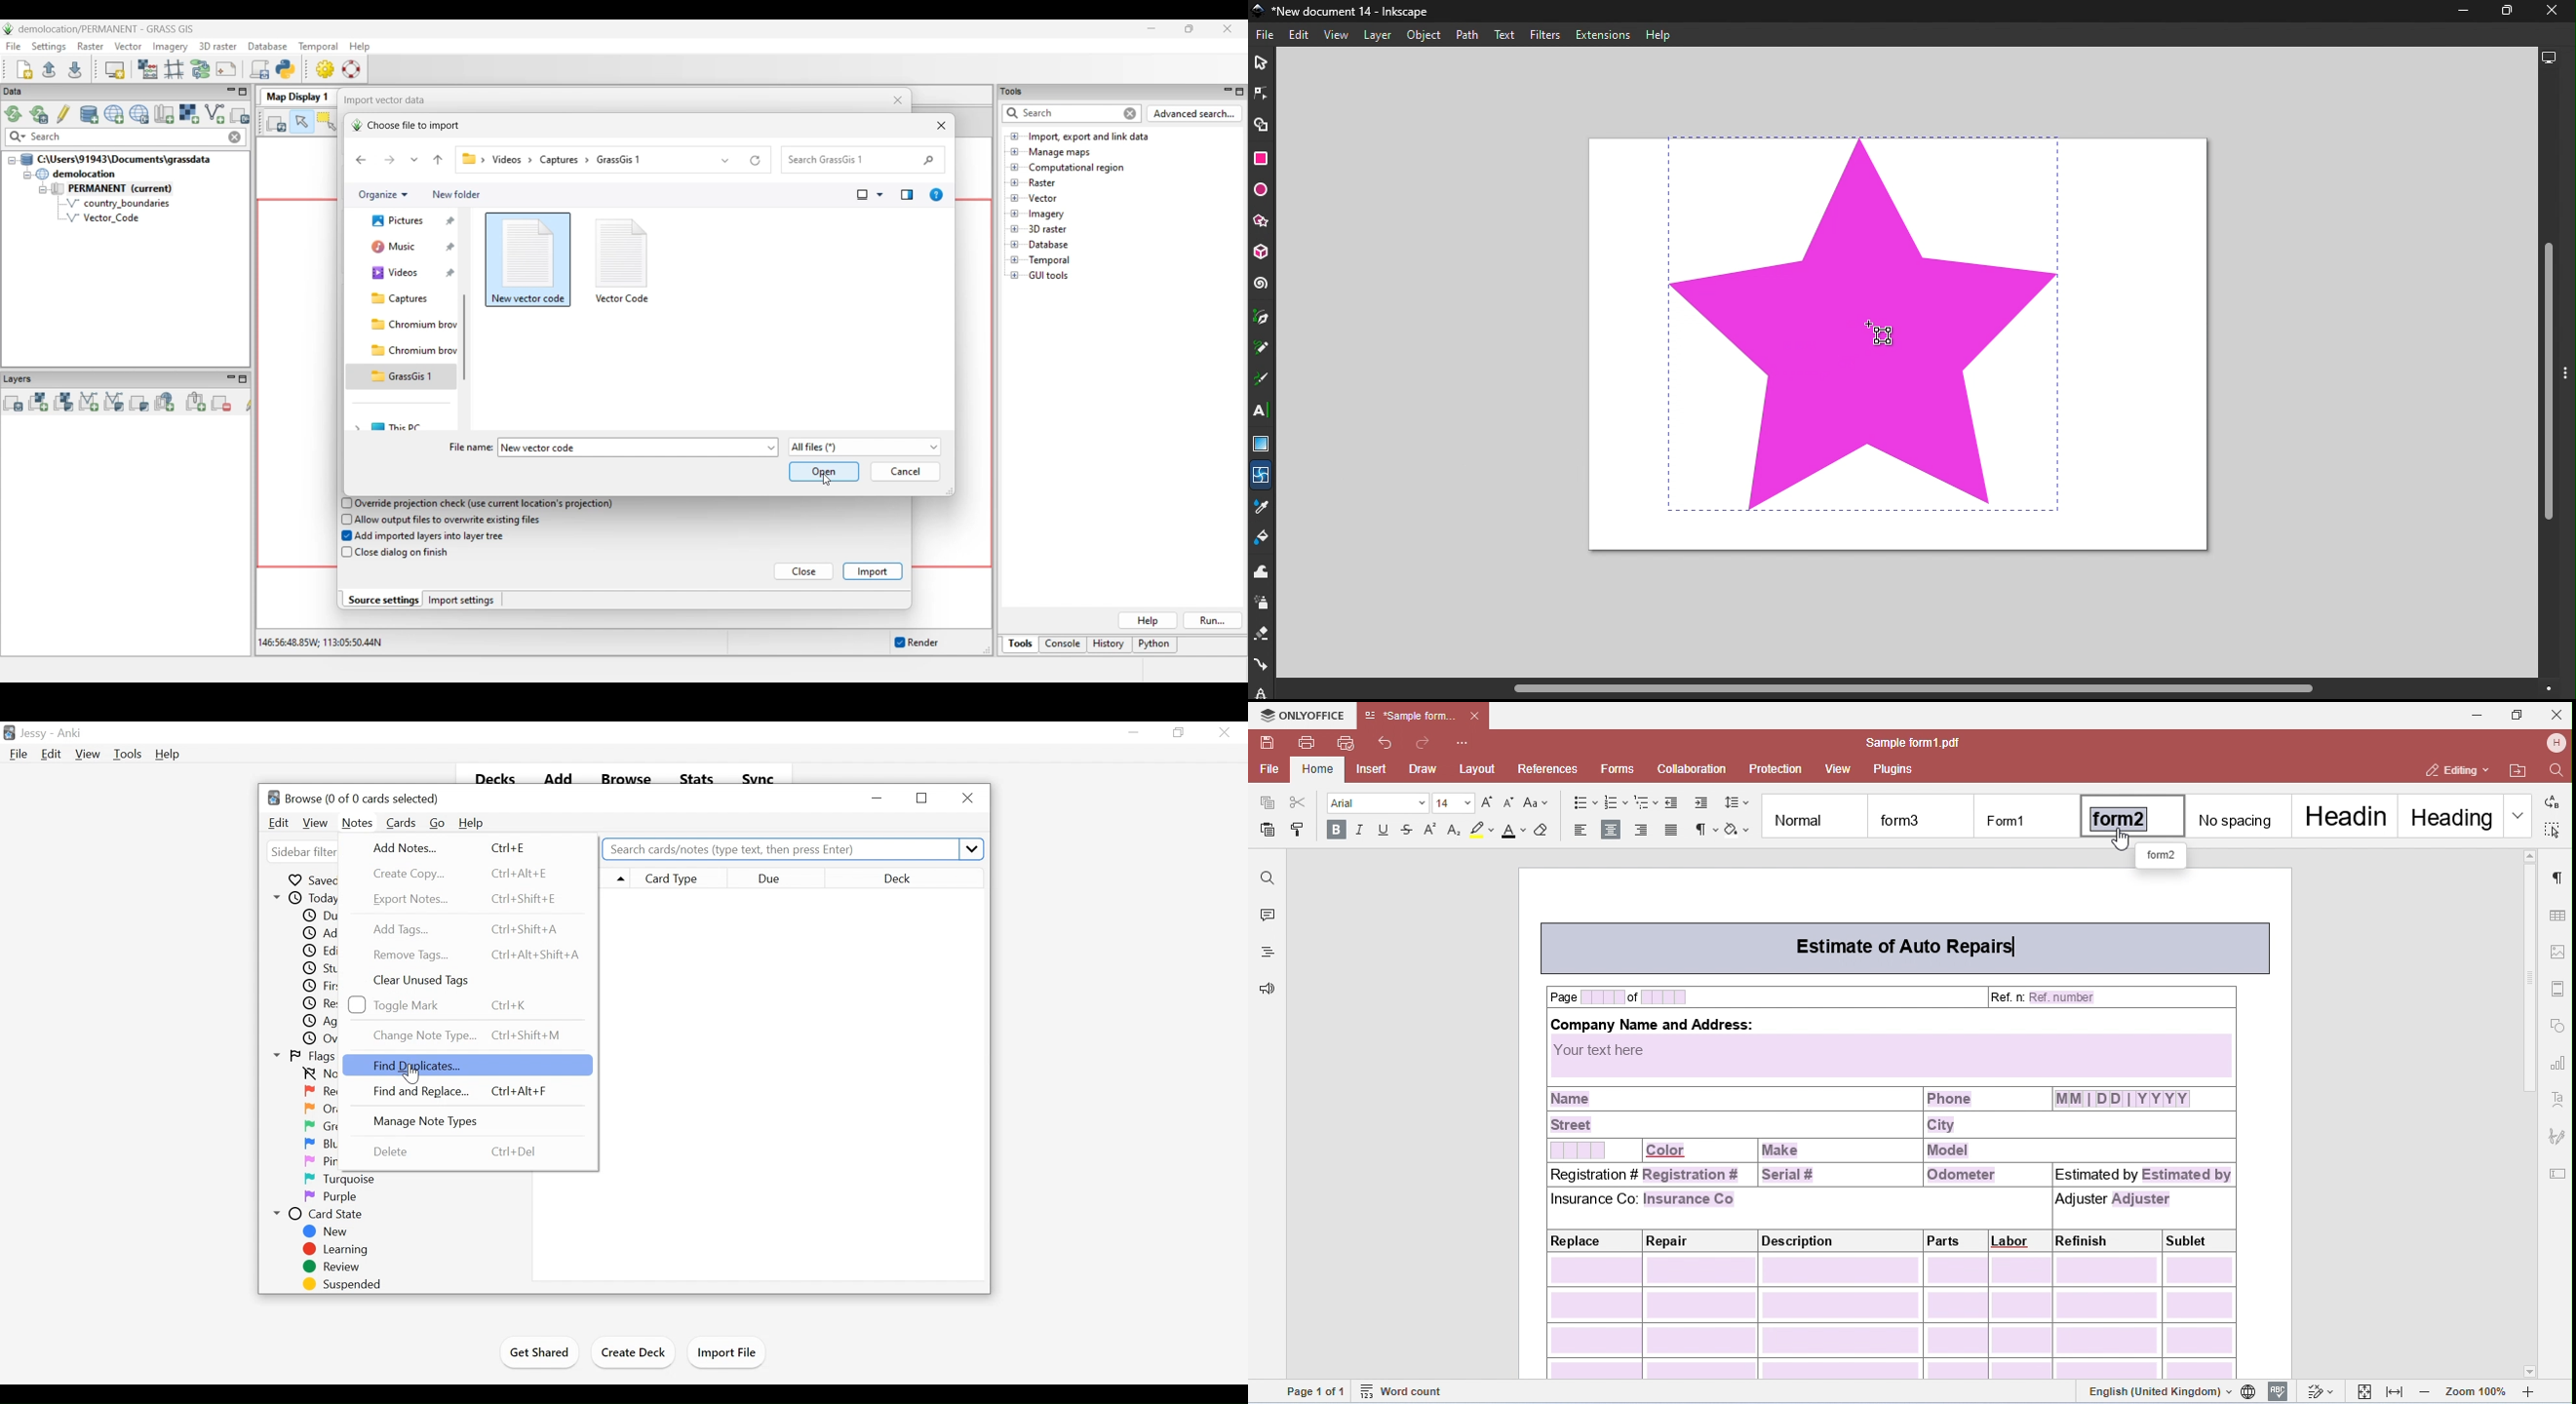  What do you see at coordinates (1265, 380) in the screenshot?
I see `Calligraphy tool` at bounding box center [1265, 380].